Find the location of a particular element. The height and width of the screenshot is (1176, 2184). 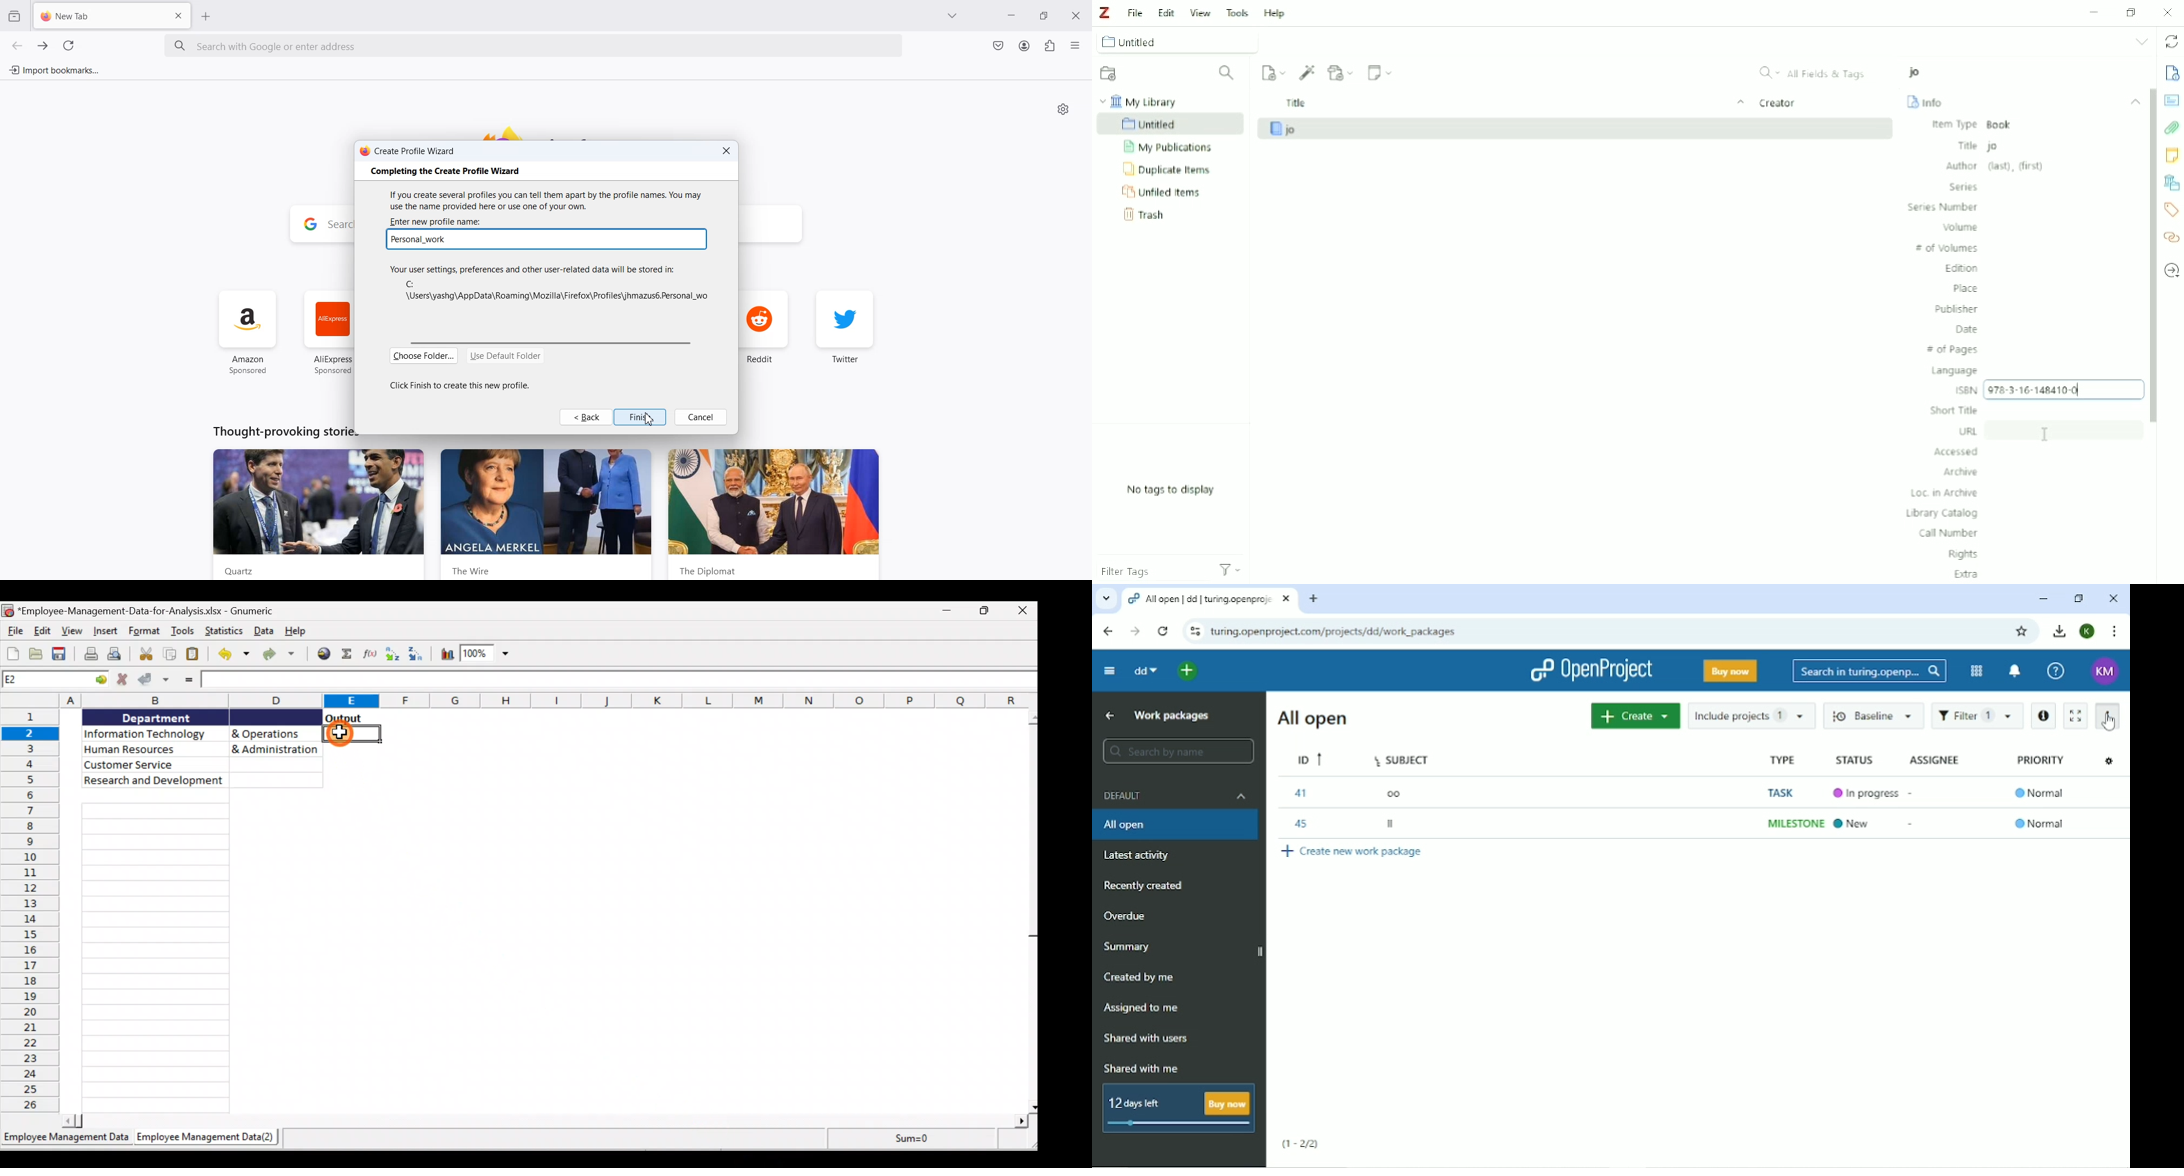

New Note is located at coordinates (1381, 71).